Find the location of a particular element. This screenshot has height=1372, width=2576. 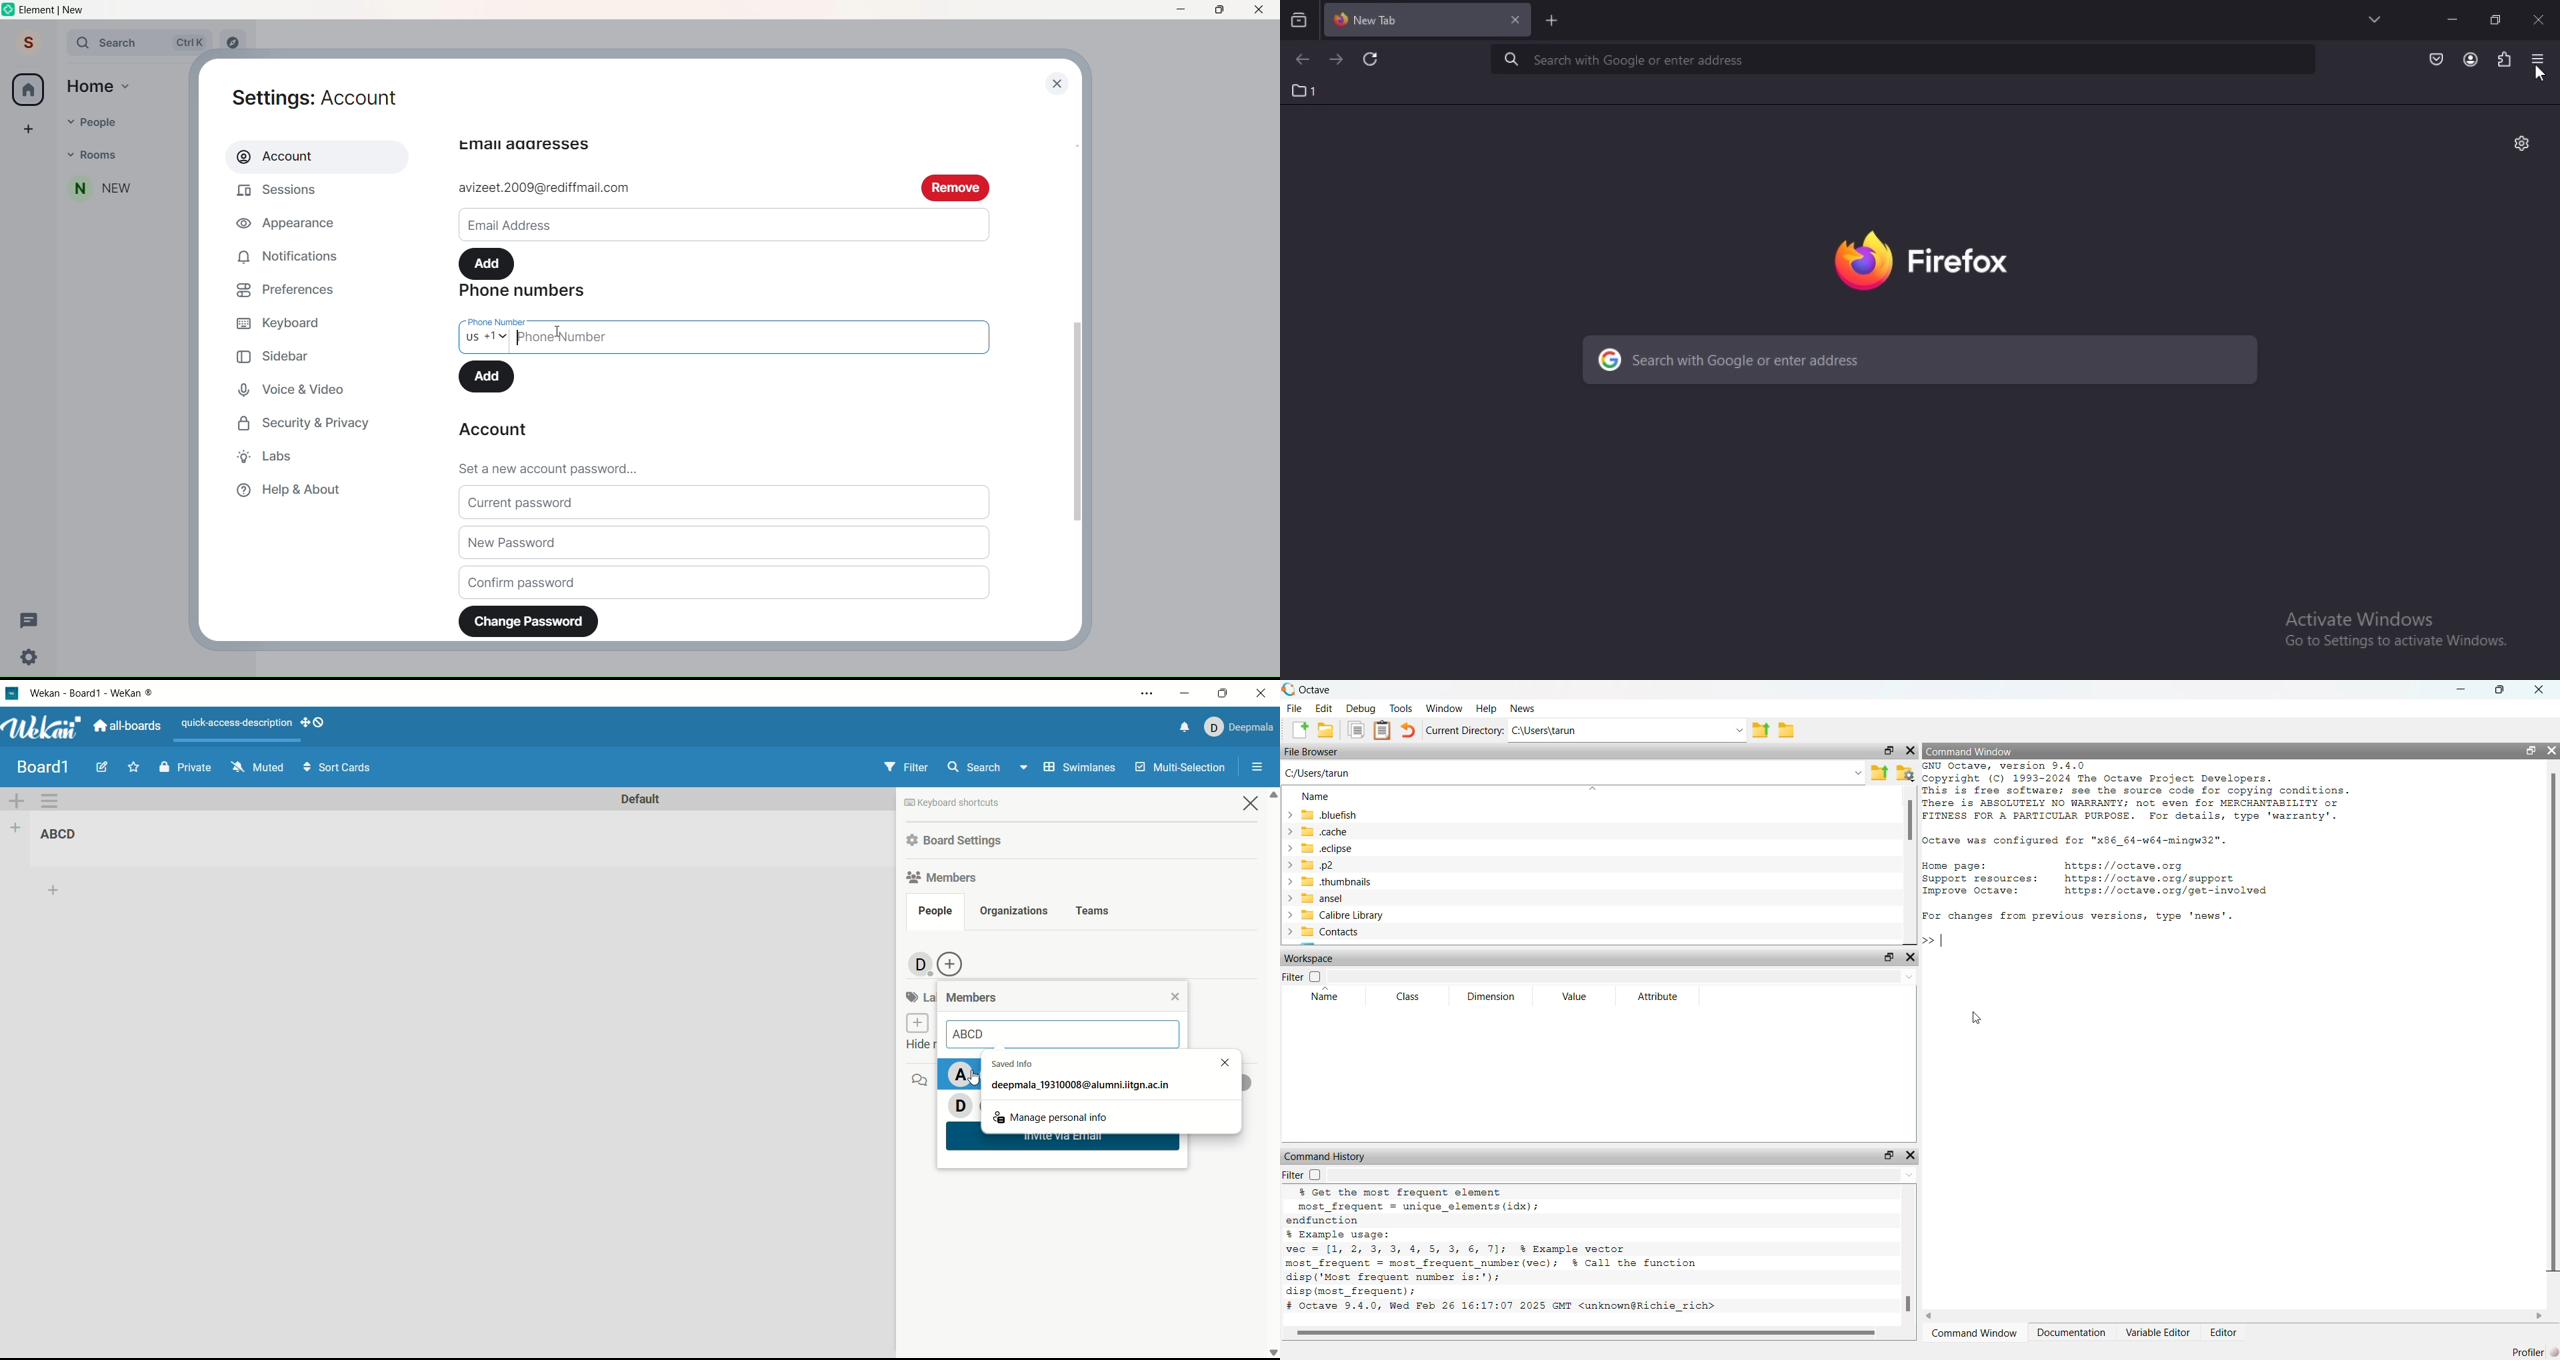

go forward one page is located at coordinates (1336, 59).